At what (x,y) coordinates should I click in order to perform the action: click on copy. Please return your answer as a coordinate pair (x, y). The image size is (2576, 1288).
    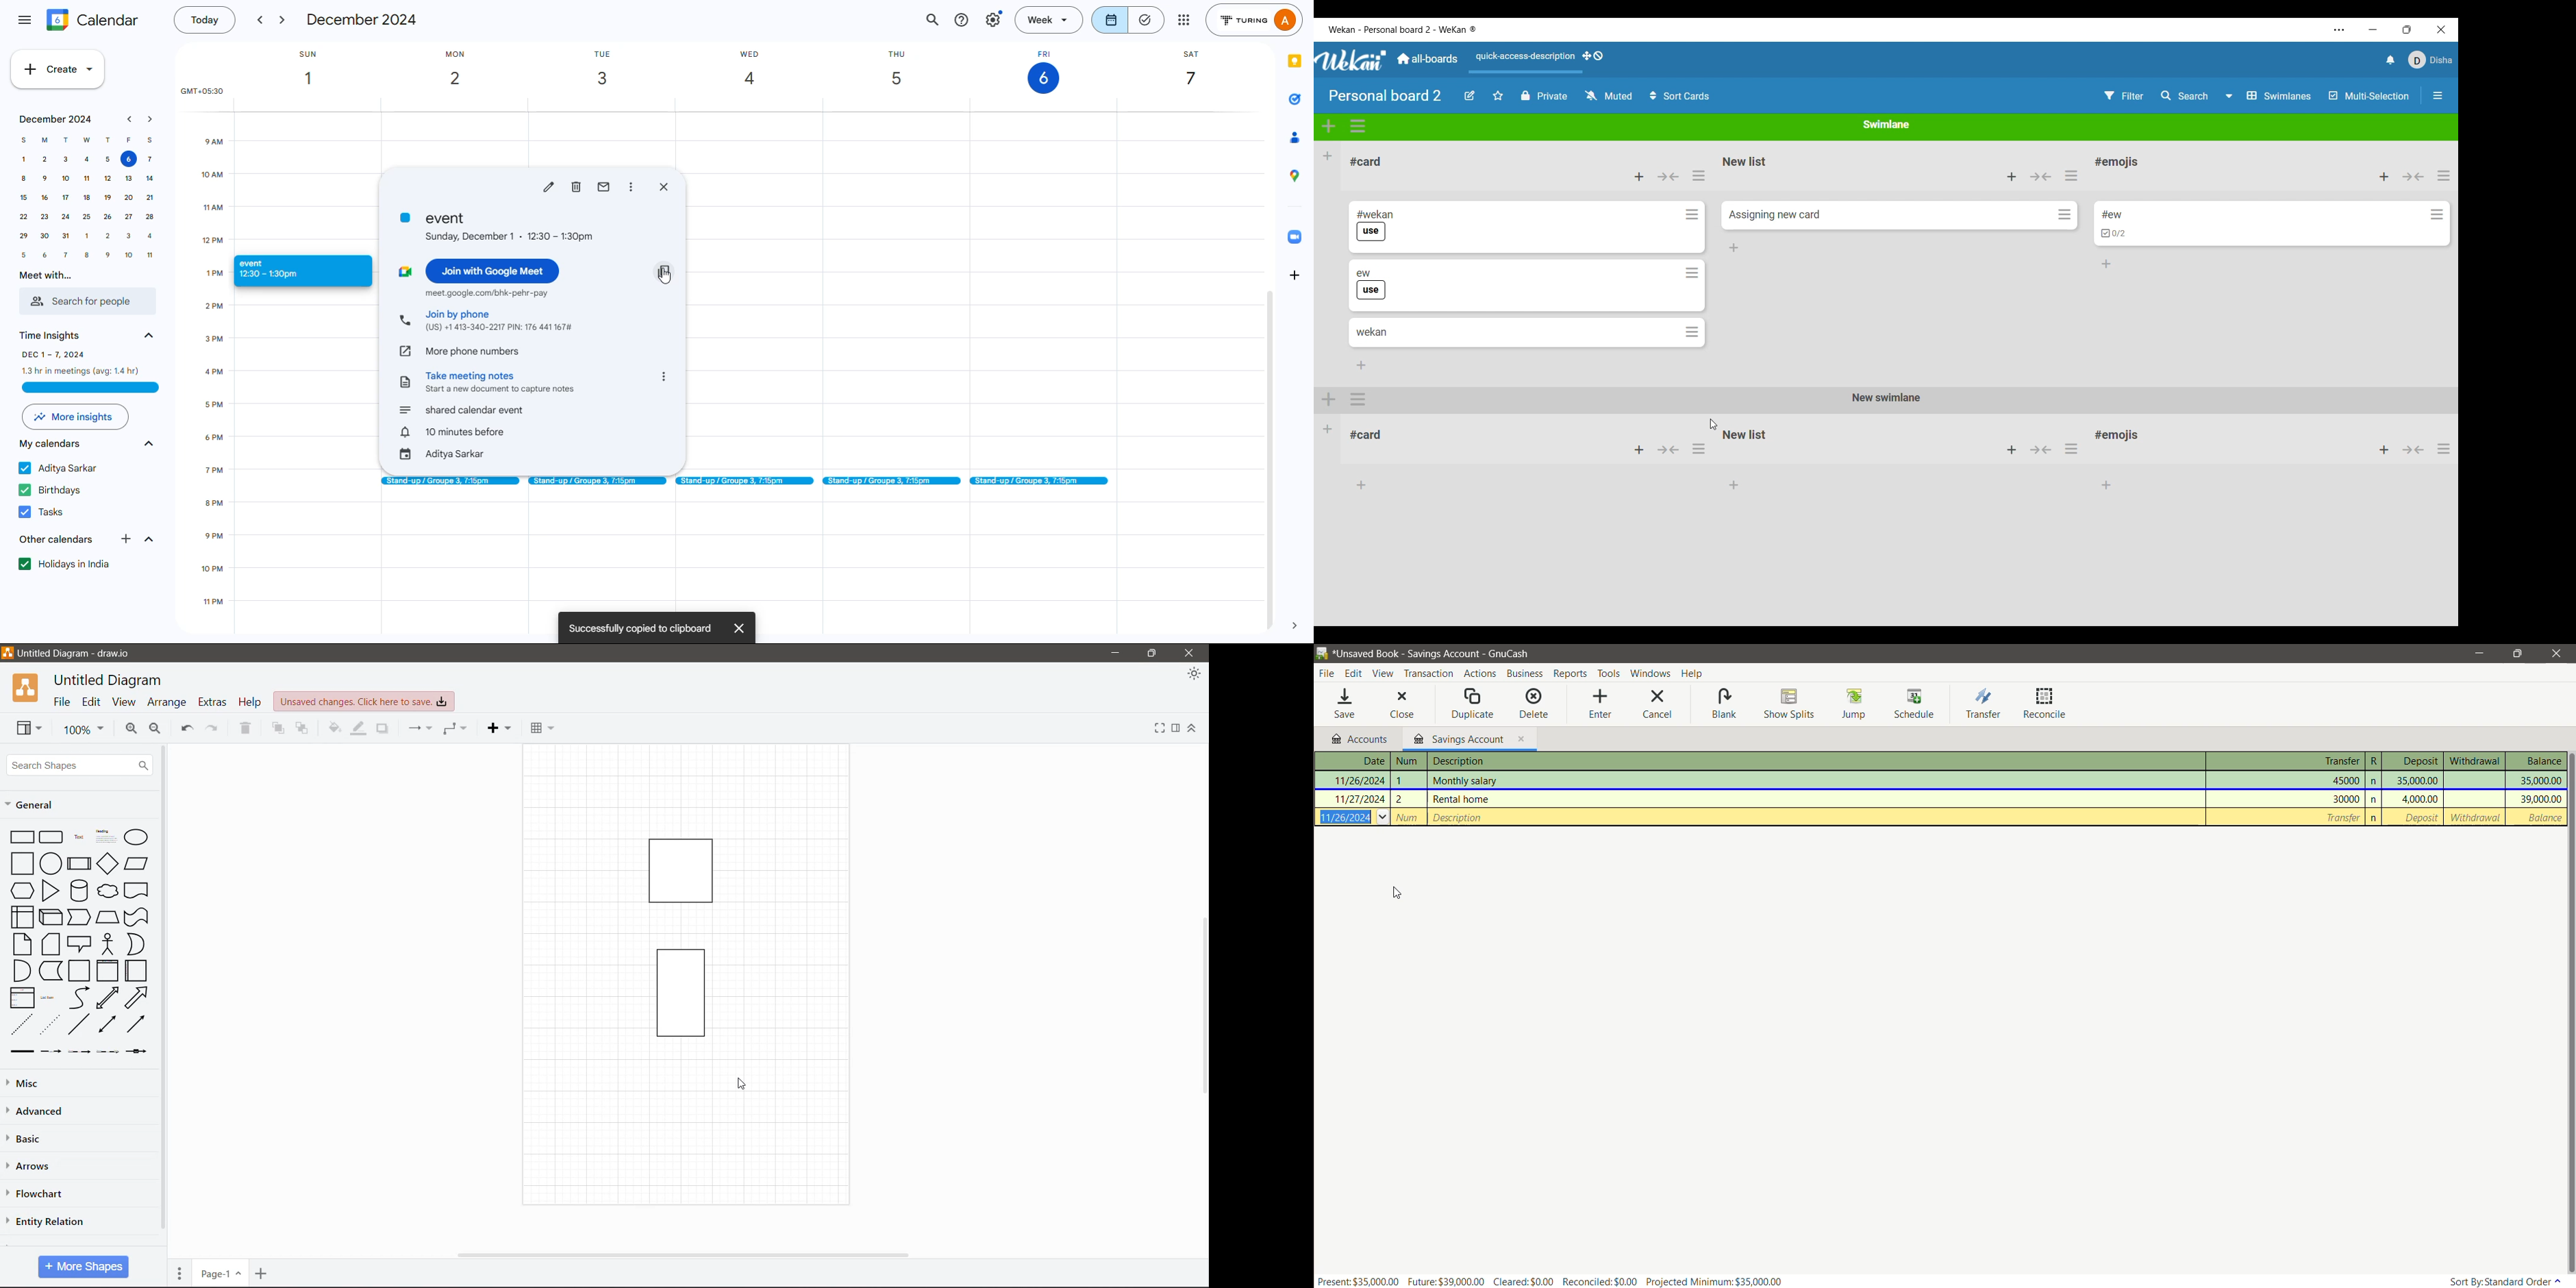
    Looking at the image, I should click on (664, 270).